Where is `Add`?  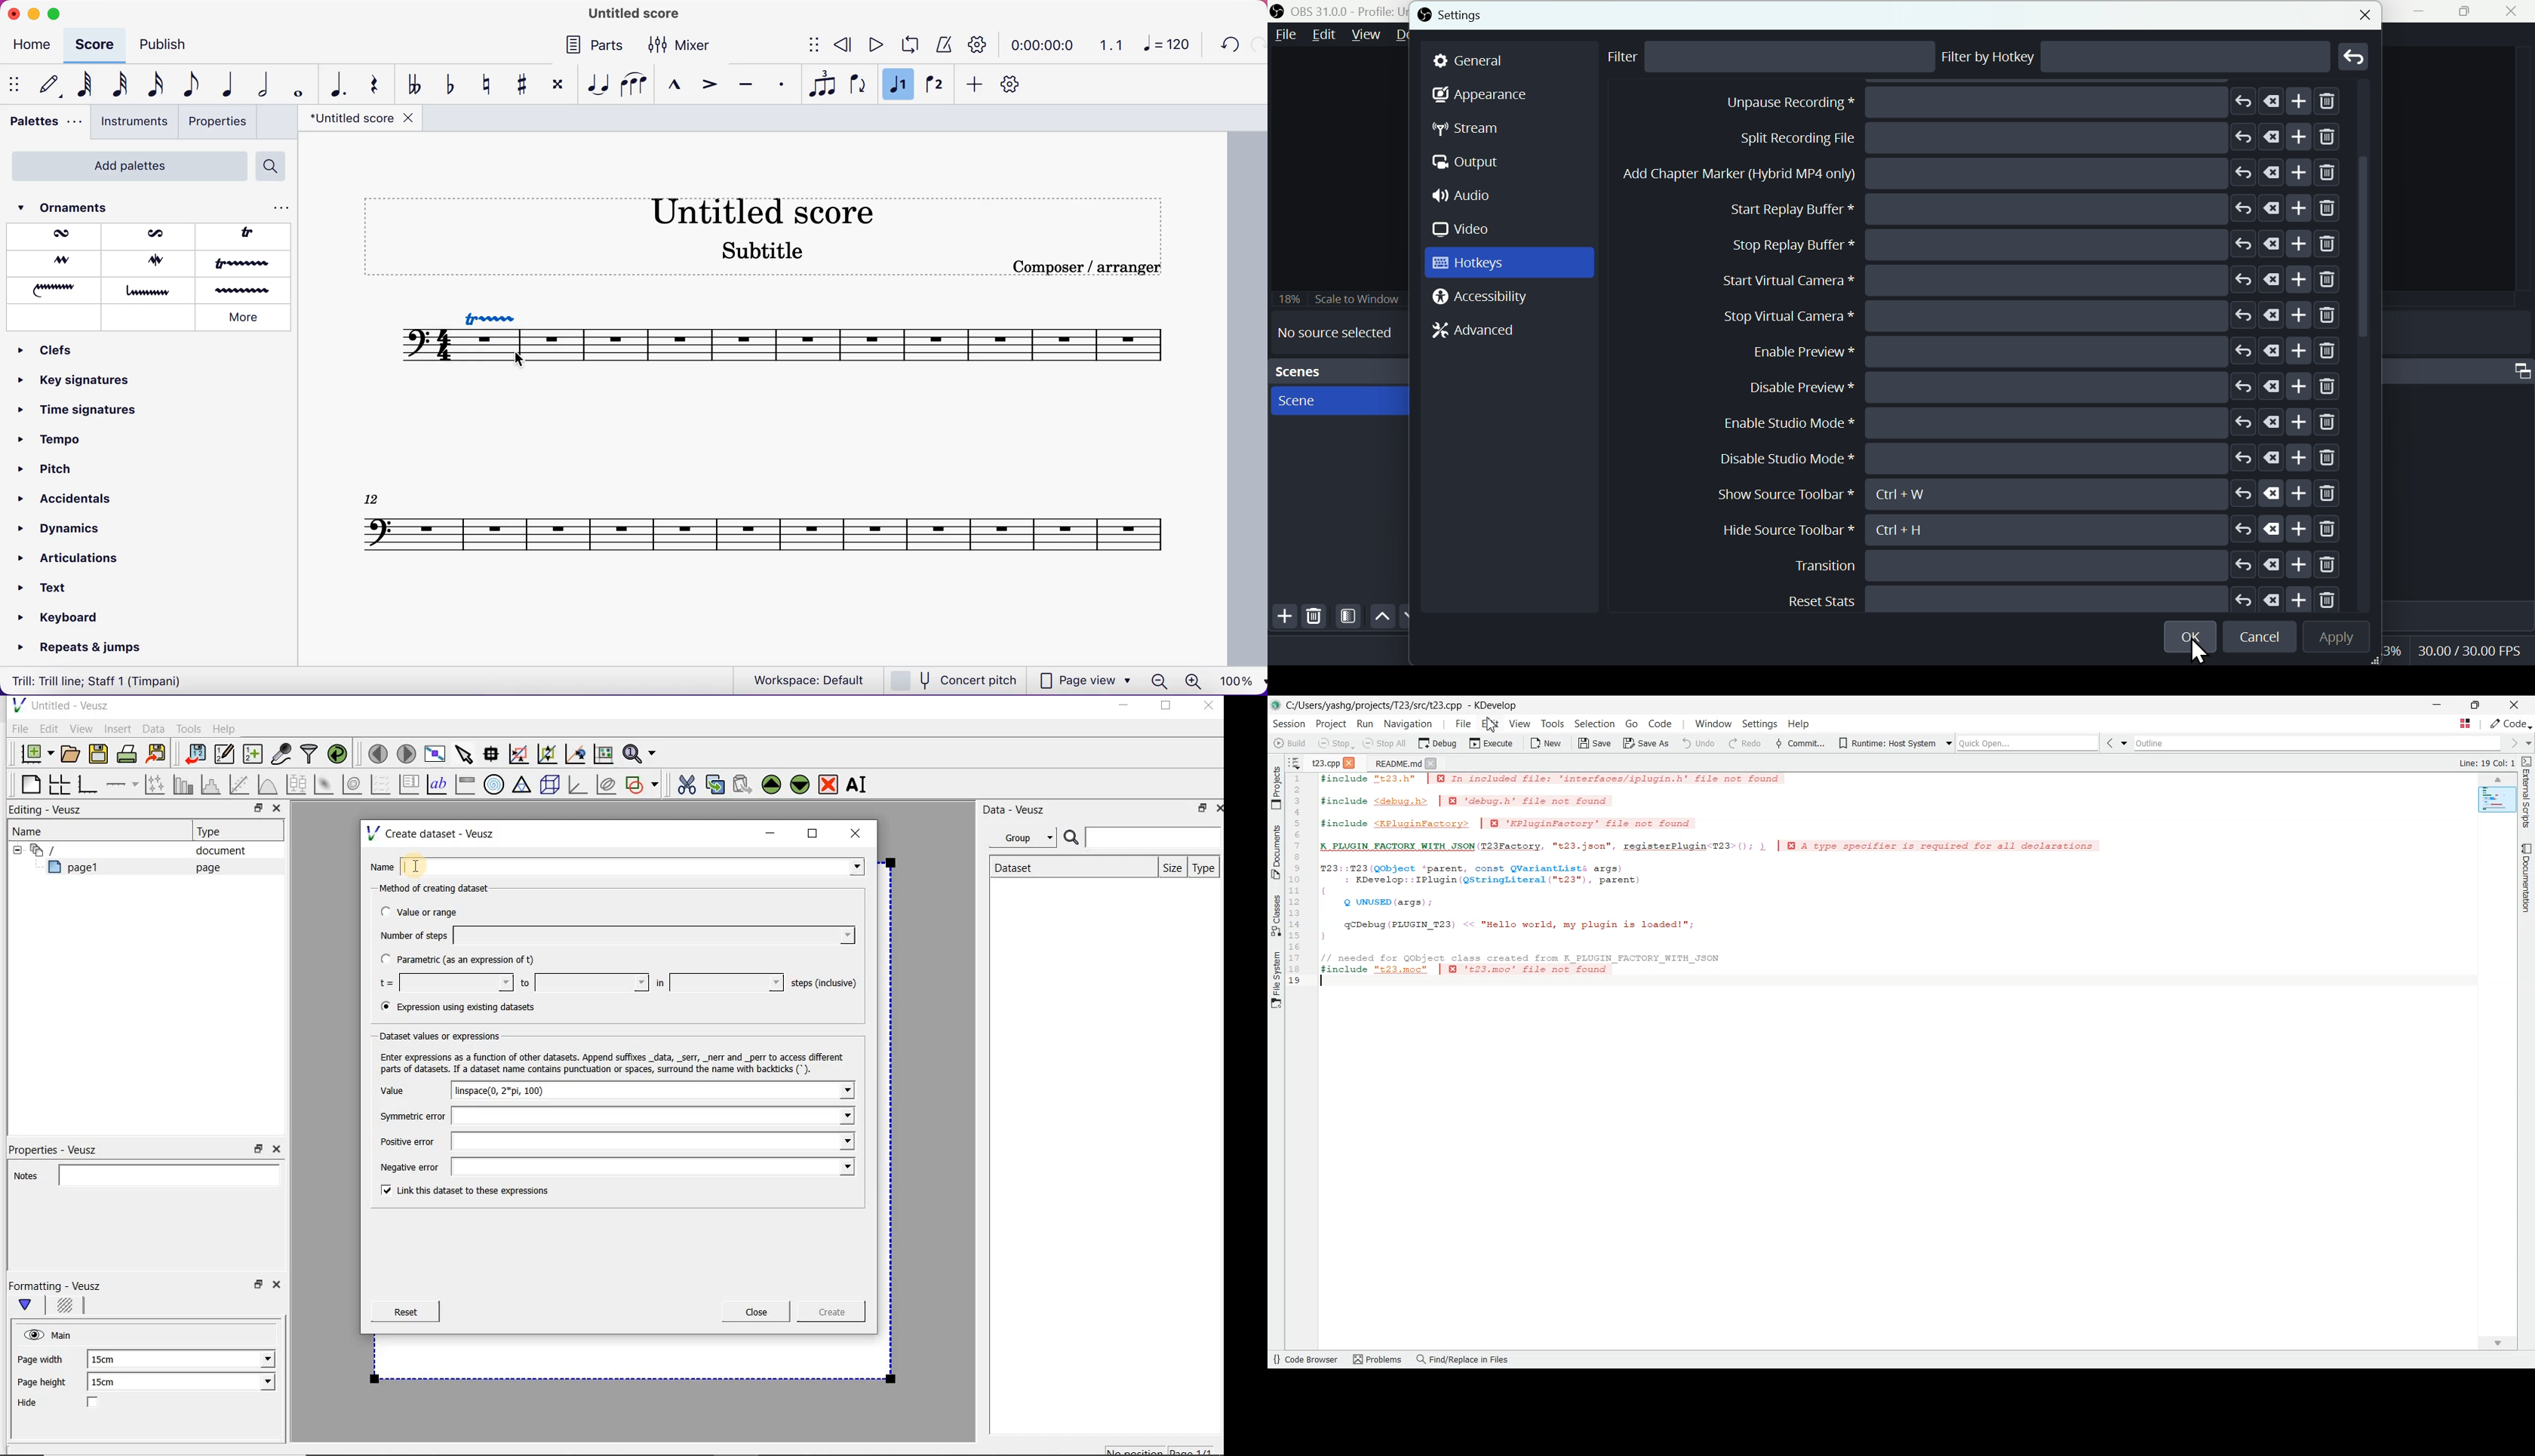 Add is located at coordinates (1282, 619).